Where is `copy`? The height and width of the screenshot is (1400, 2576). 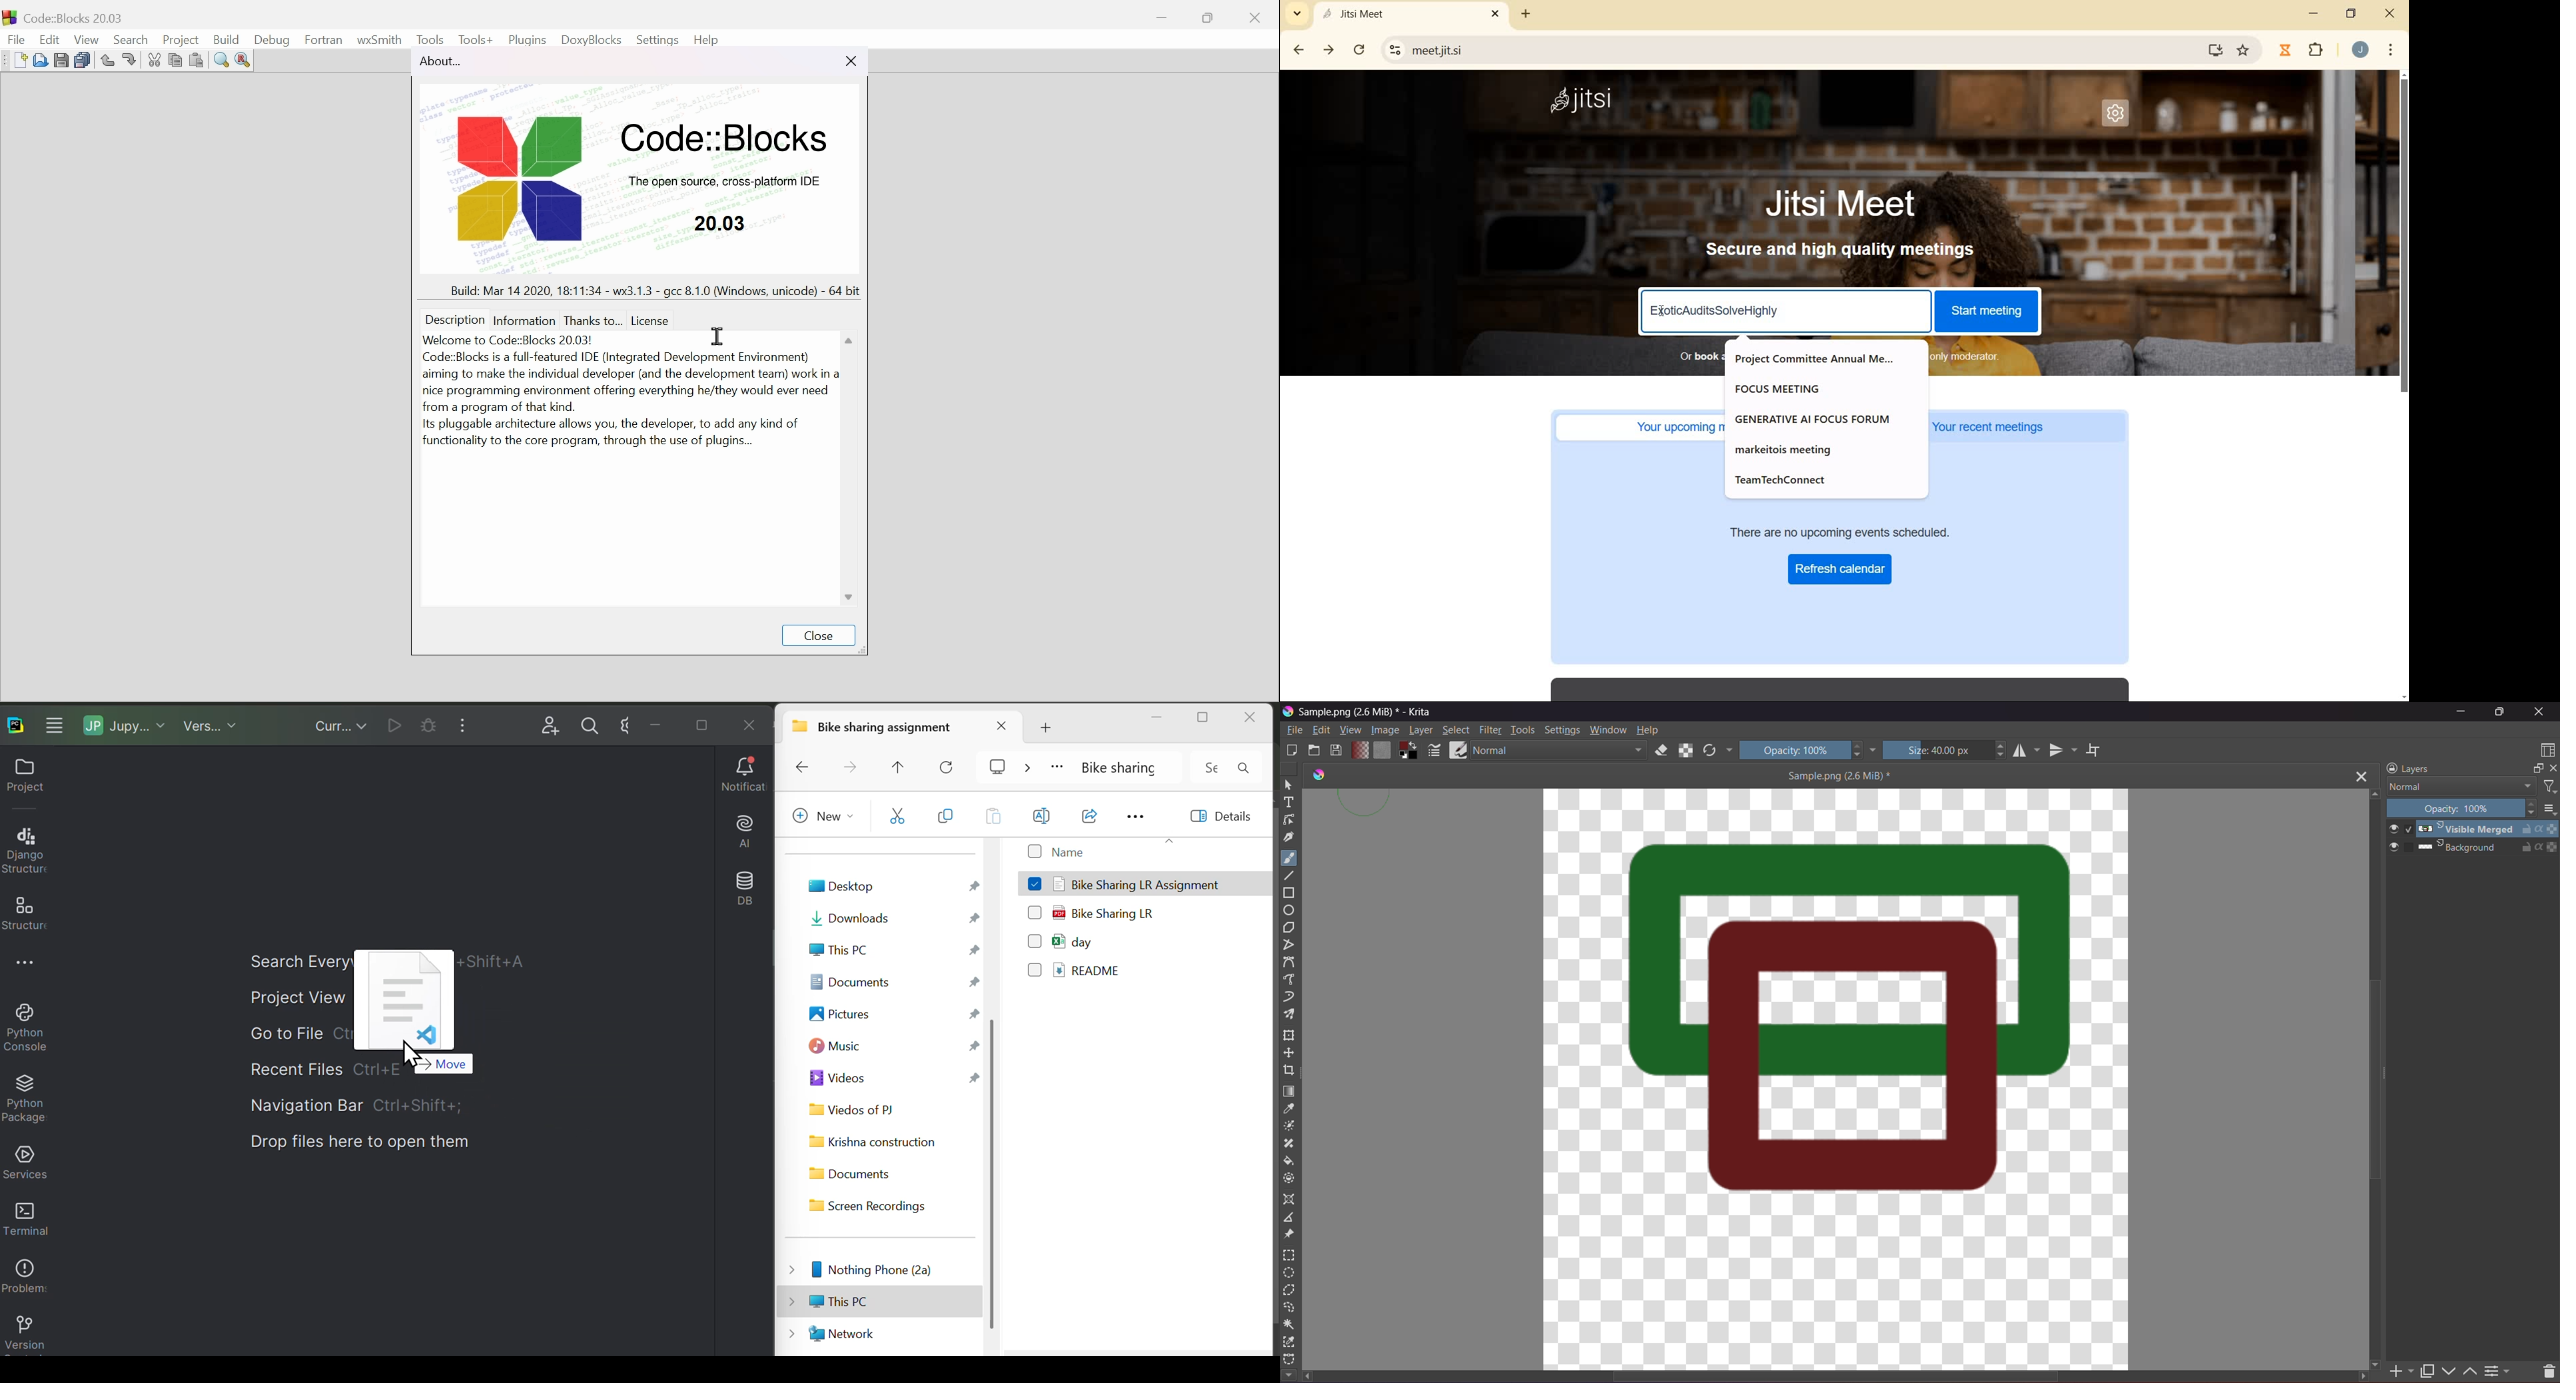
copy is located at coordinates (173, 59).